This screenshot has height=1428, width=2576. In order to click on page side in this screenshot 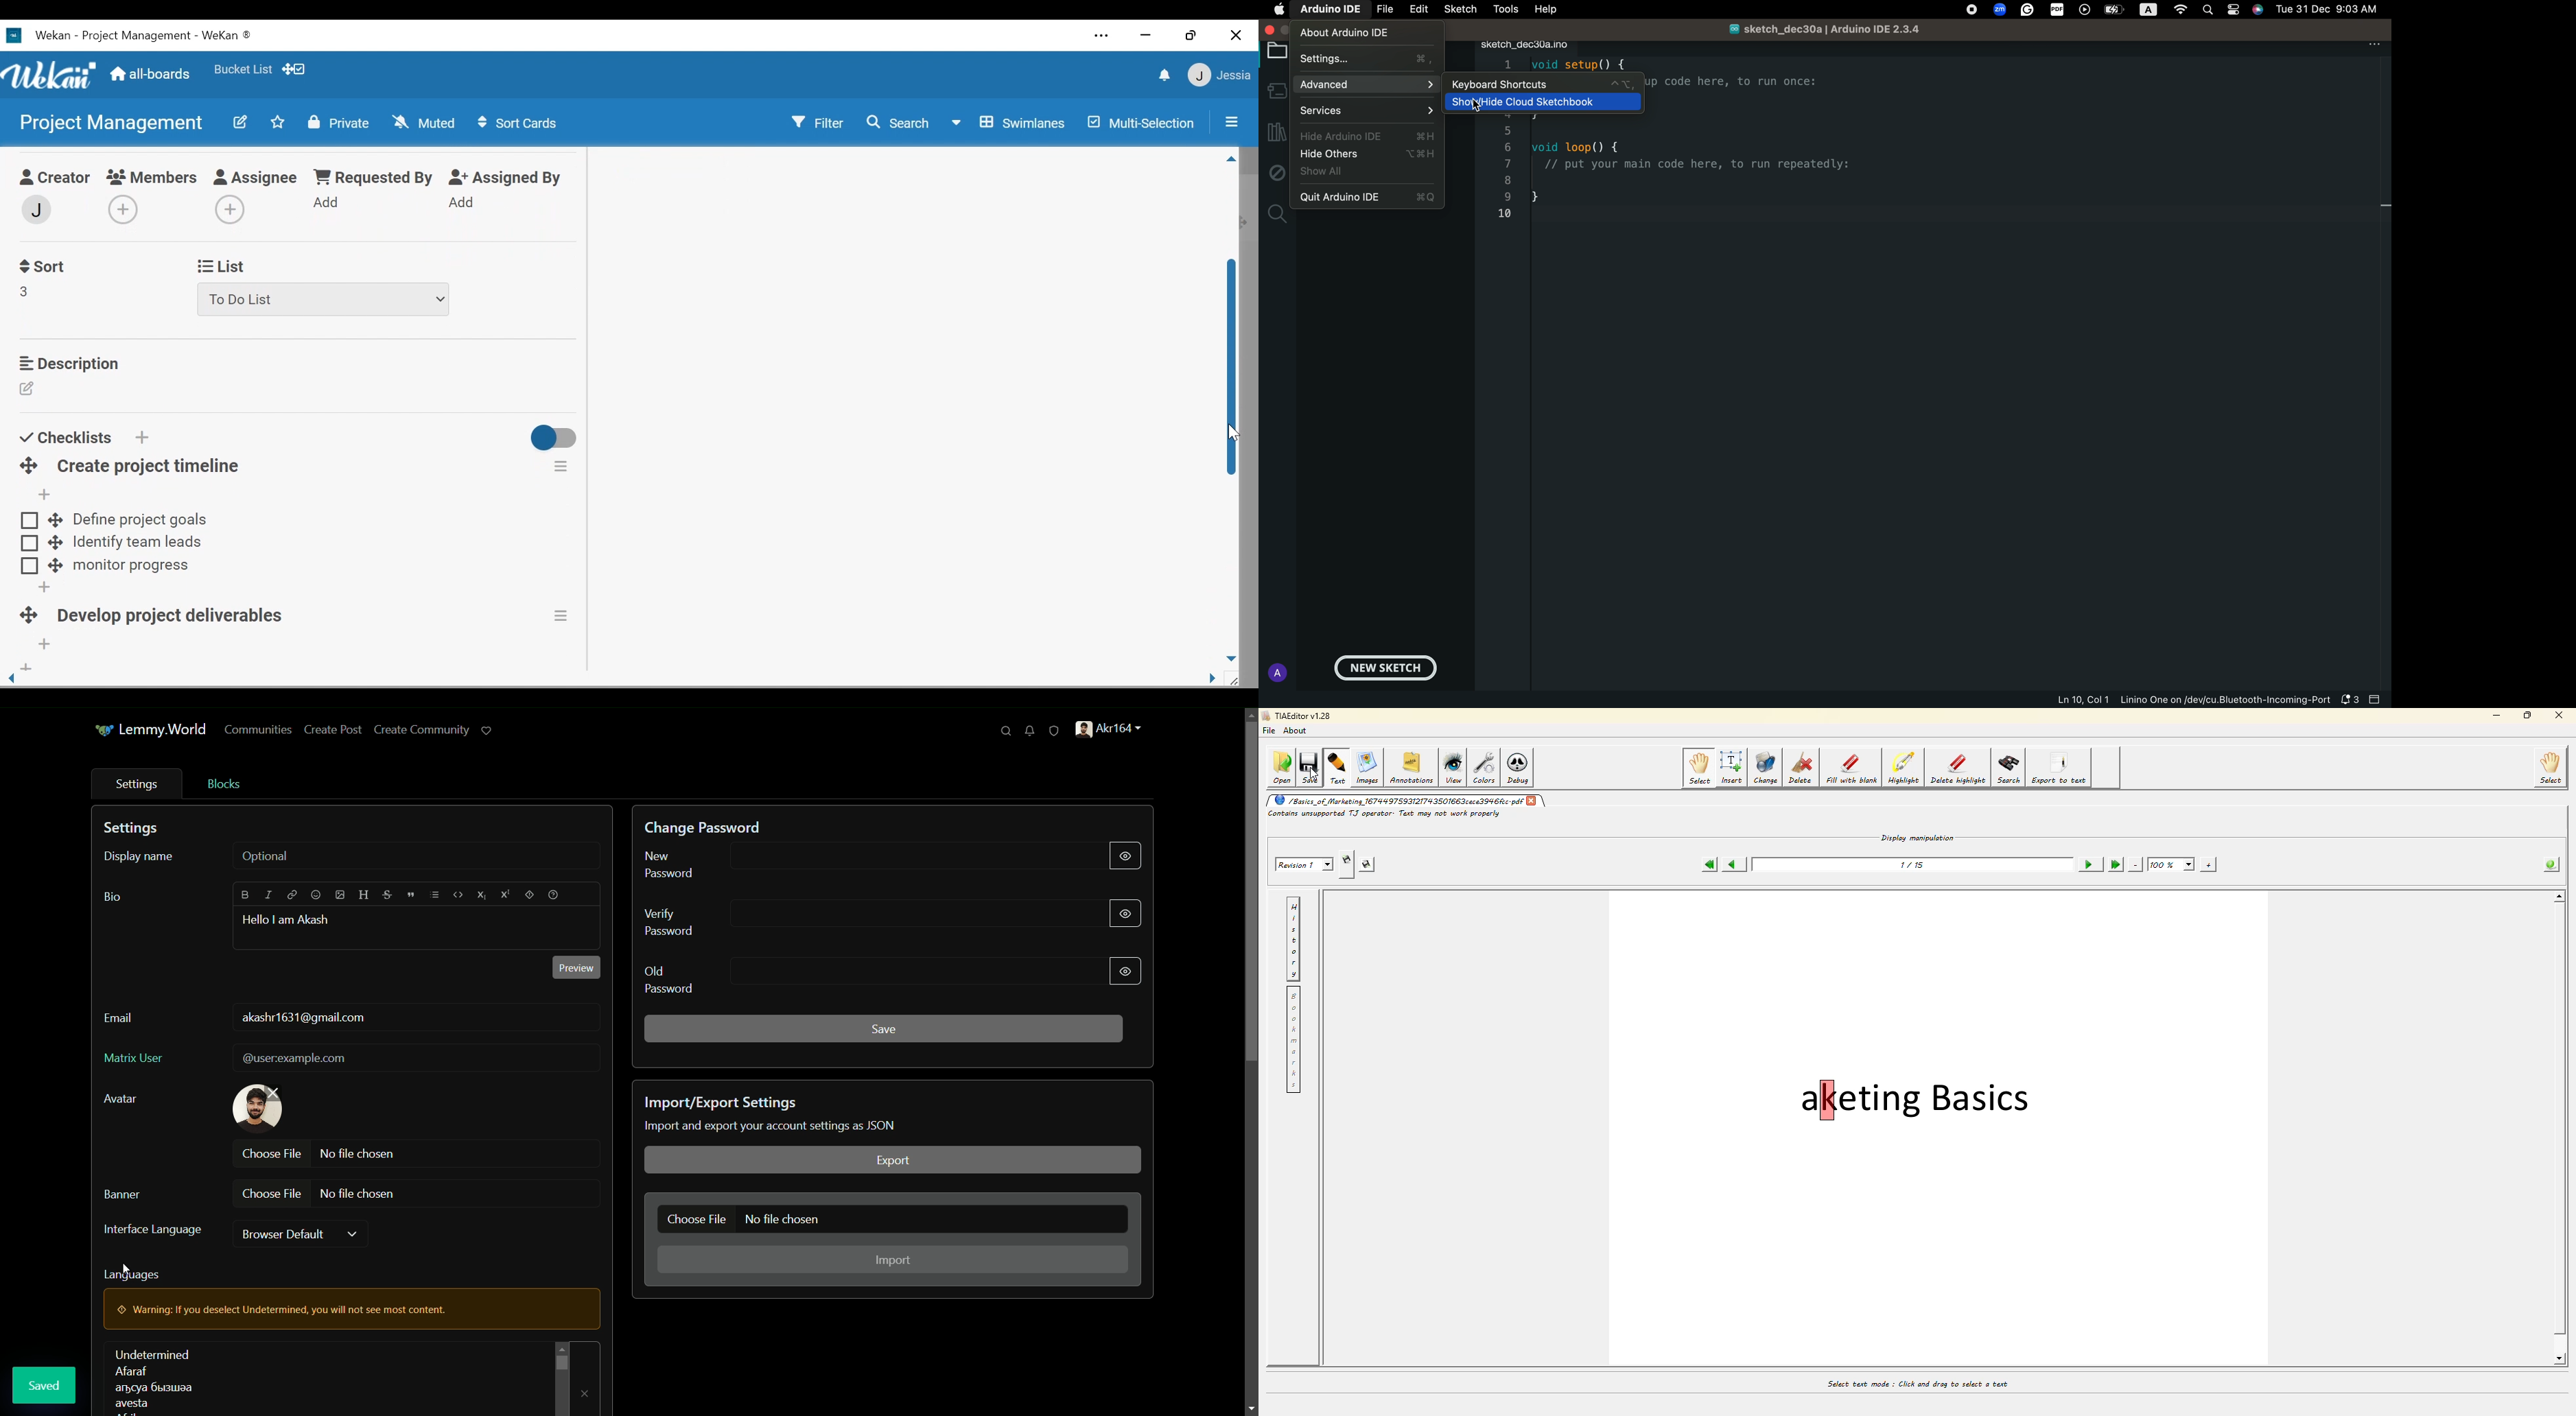, I will do `click(1218, 679)`.